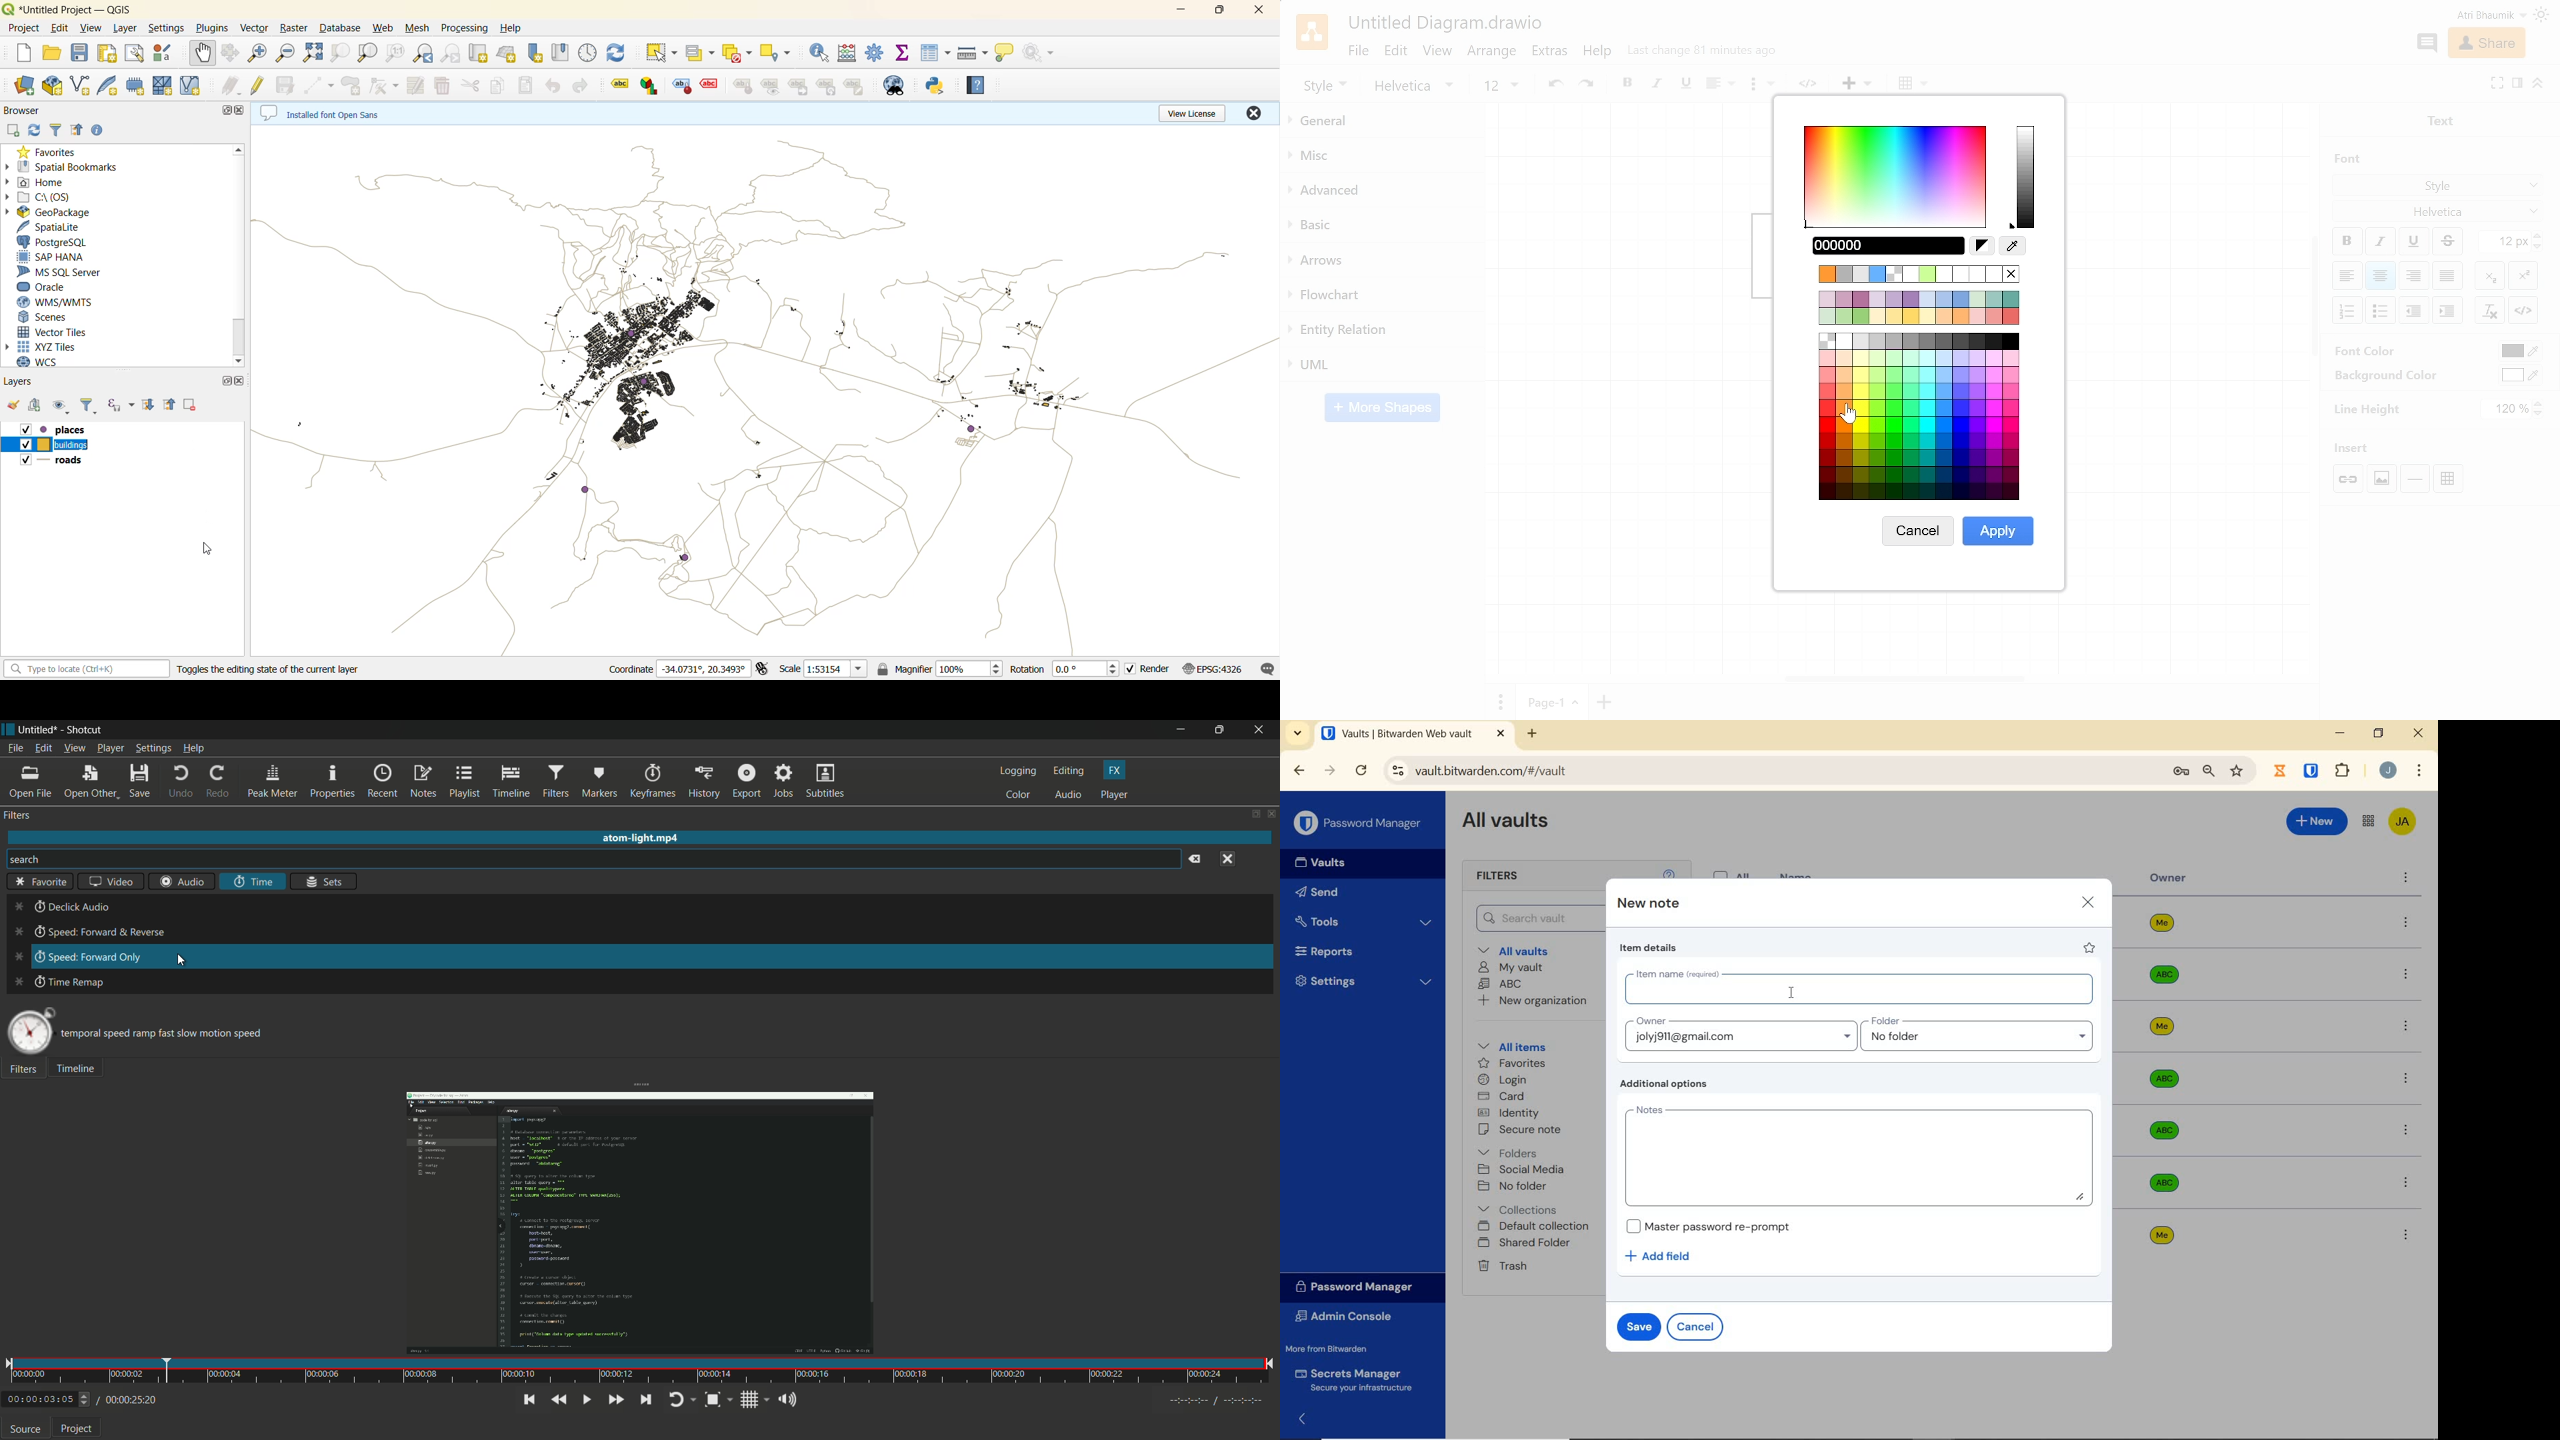 The height and width of the screenshot is (1456, 2576). I want to click on source, so click(25, 1429).